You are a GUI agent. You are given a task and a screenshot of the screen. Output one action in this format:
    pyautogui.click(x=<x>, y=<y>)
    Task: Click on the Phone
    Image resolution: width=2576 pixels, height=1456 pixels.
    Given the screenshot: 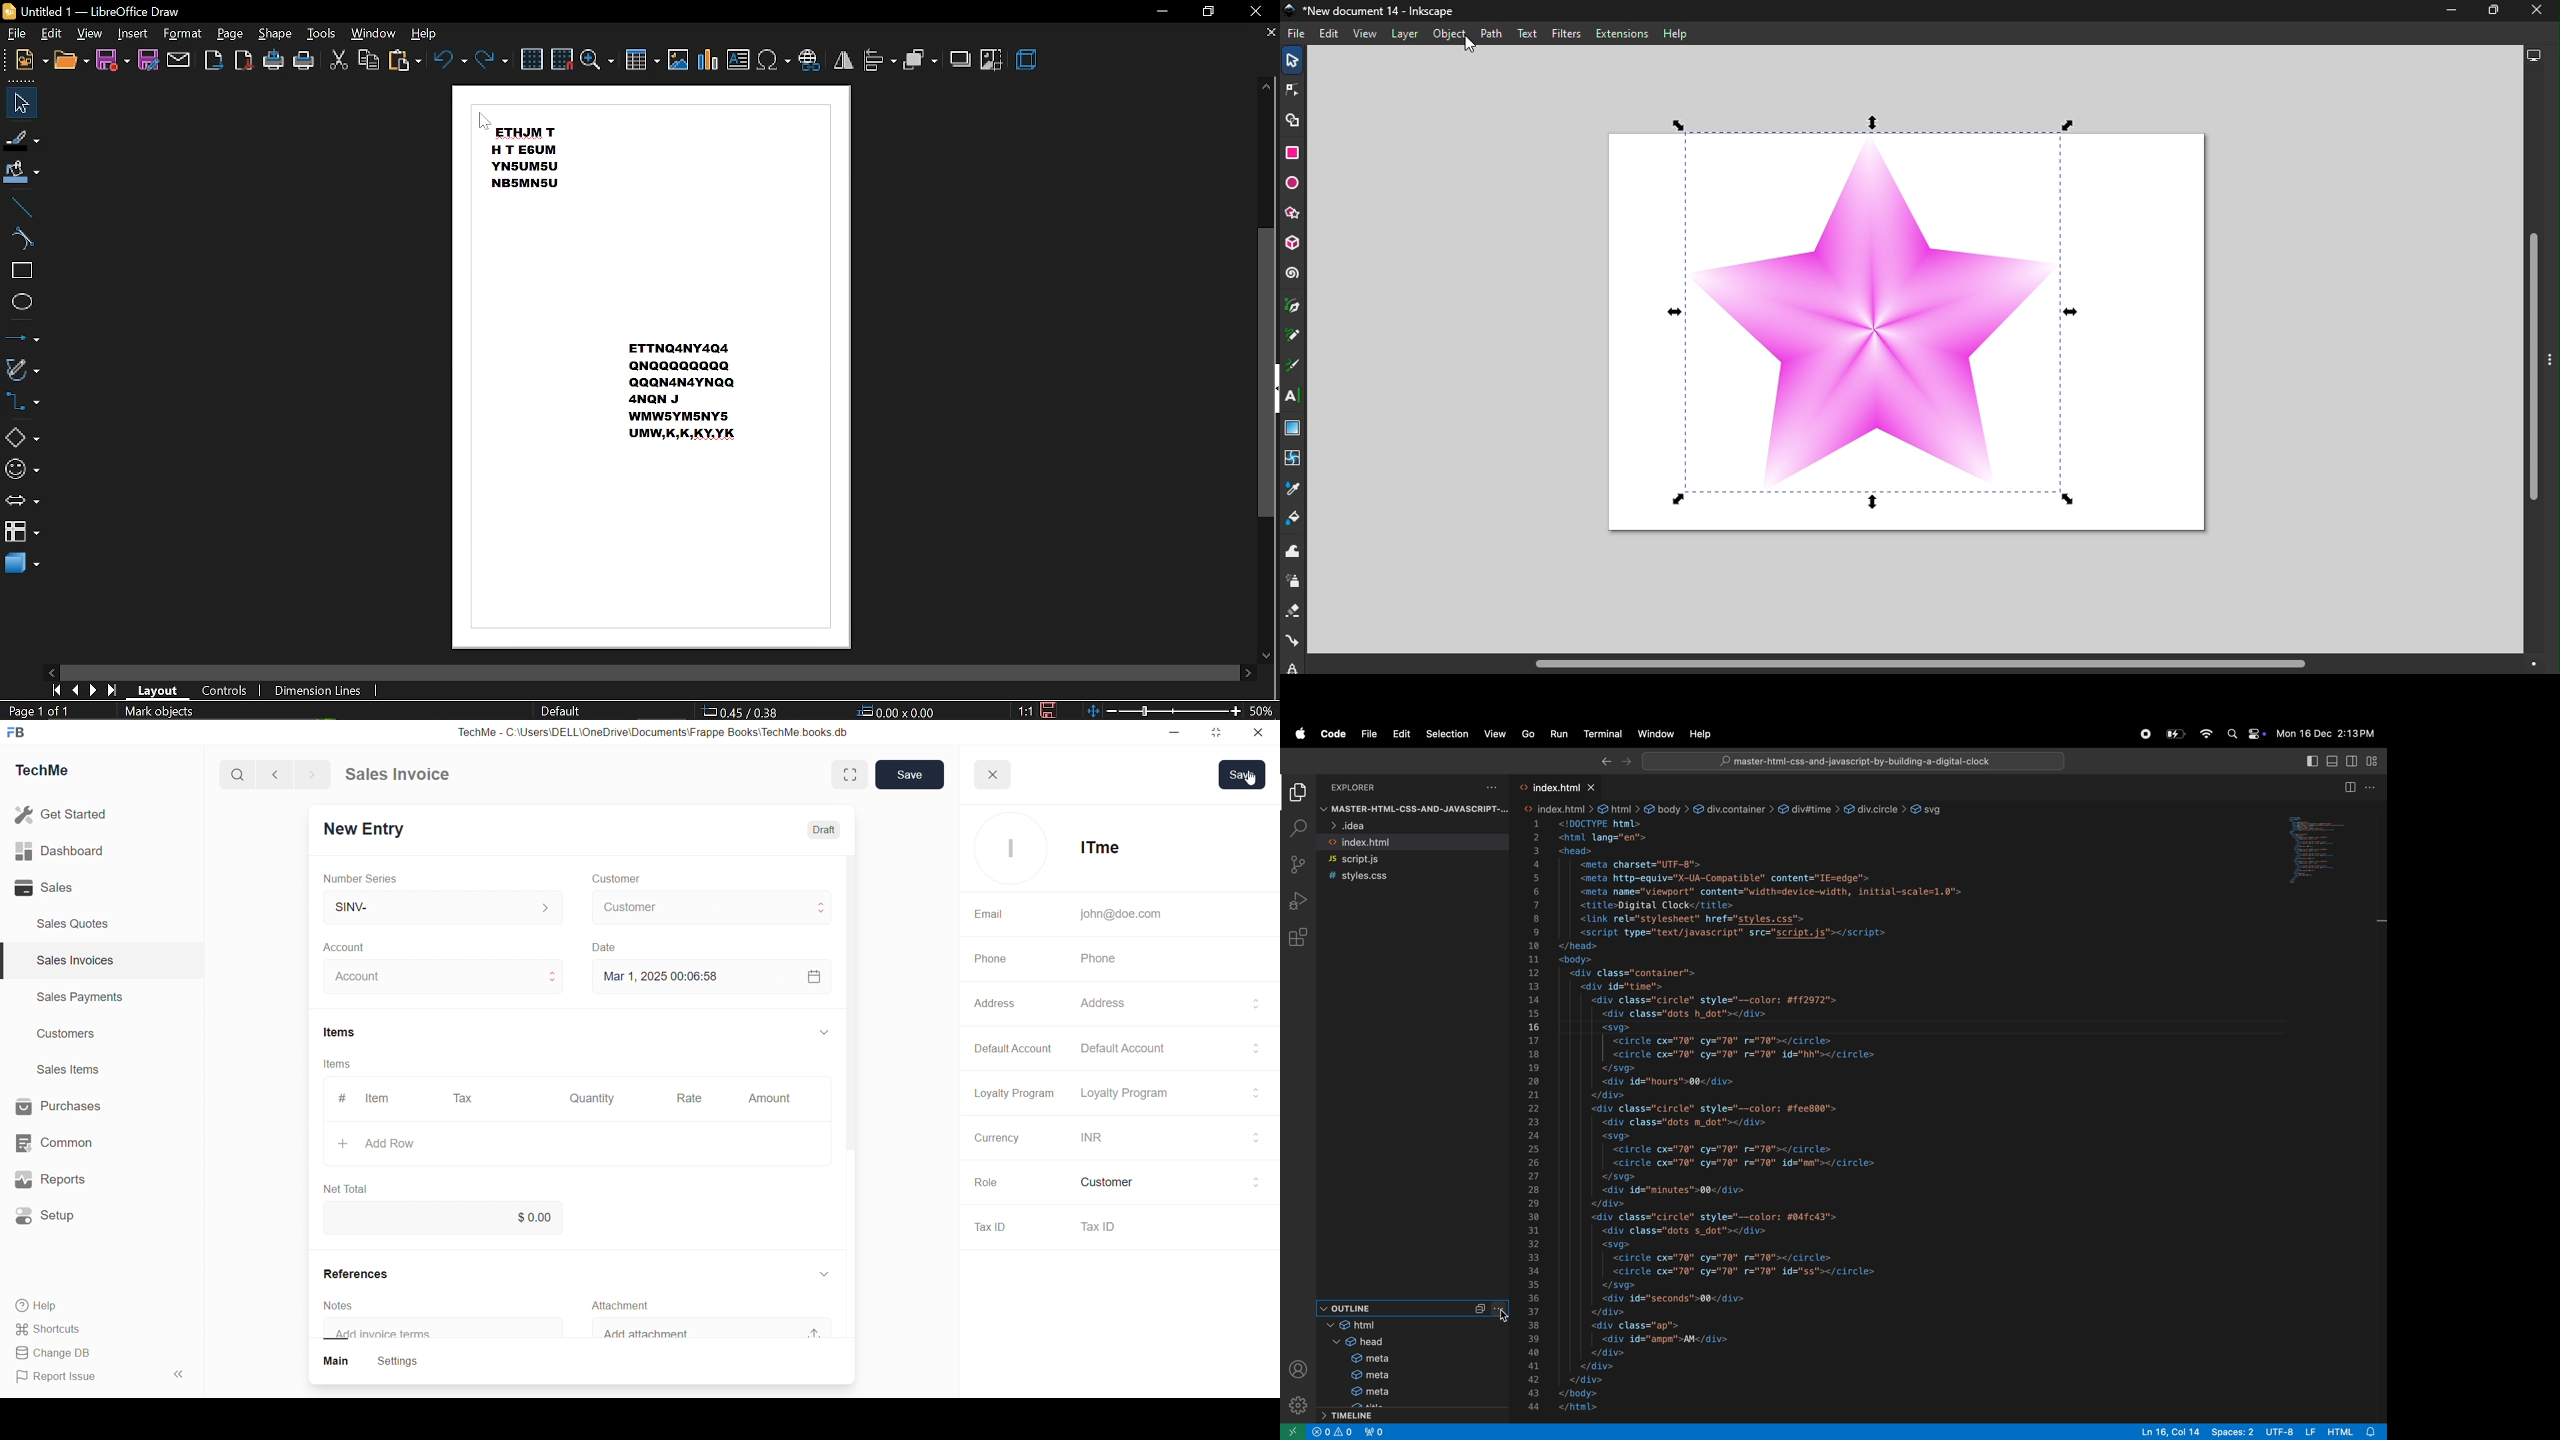 What is the action you would take?
    pyautogui.click(x=990, y=959)
    